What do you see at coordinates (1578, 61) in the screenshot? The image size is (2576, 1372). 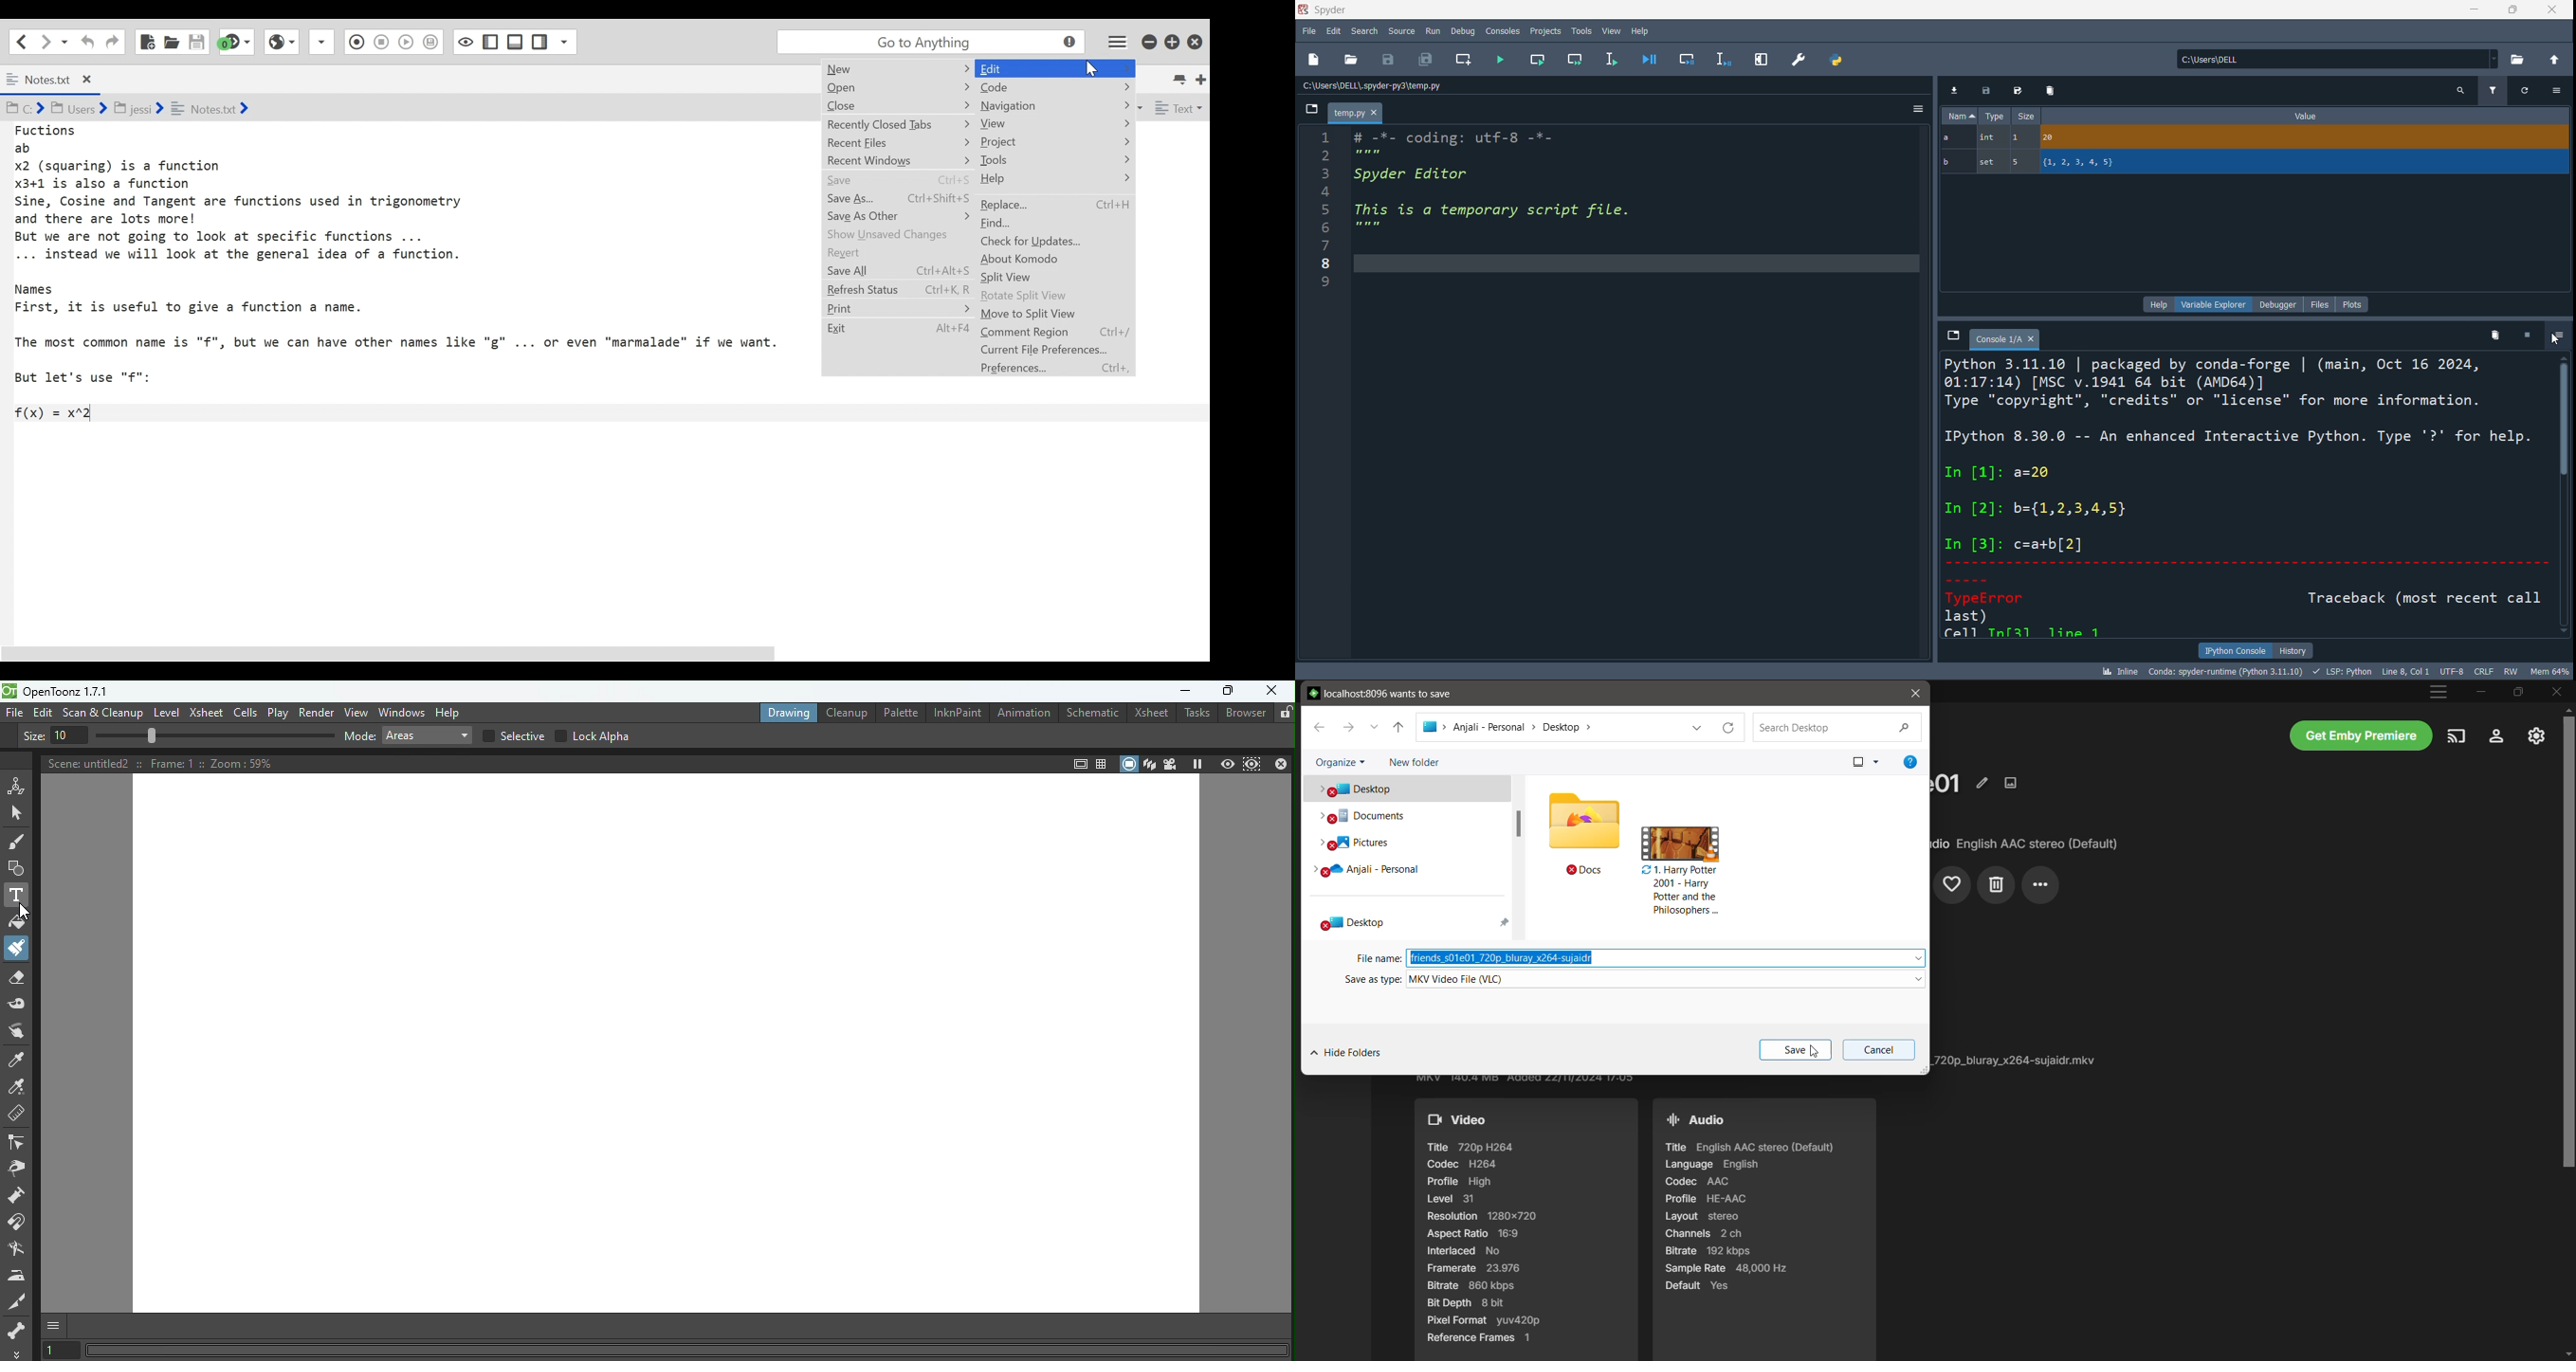 I see `run cell` at bounding box center [1578, 61].